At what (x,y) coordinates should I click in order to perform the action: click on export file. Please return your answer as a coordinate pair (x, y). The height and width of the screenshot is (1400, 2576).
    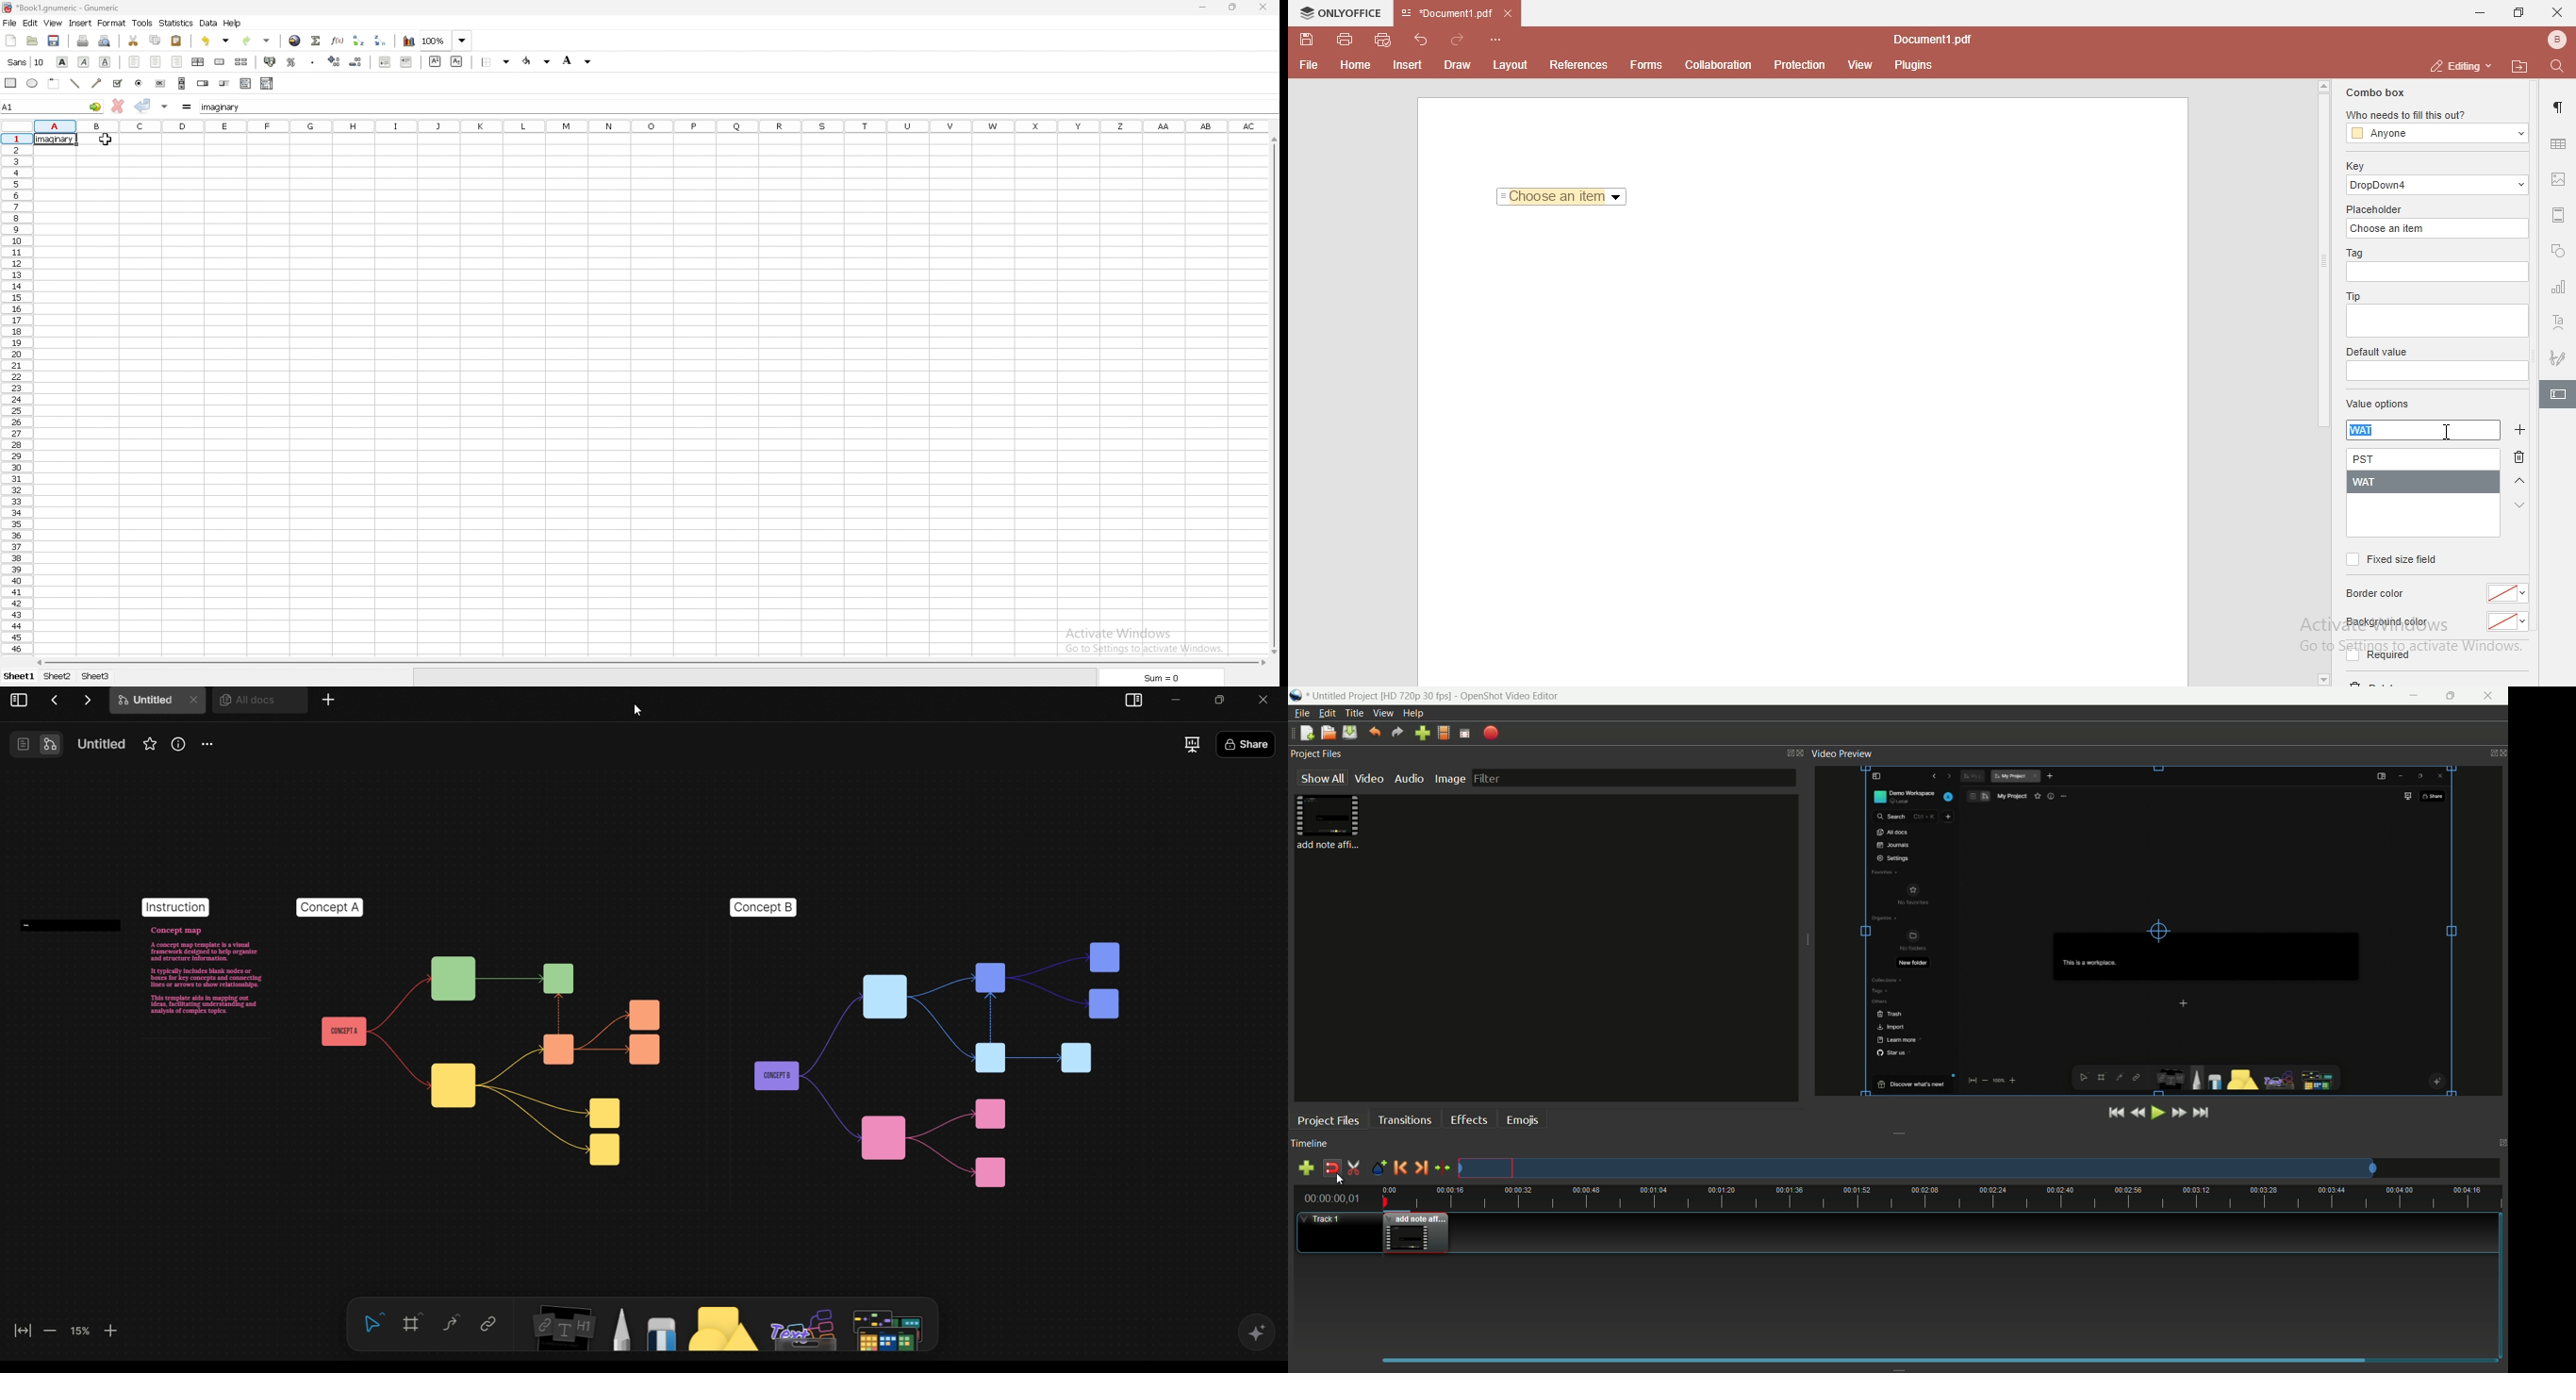
    Looking at the image, I should click on (1489, 735).